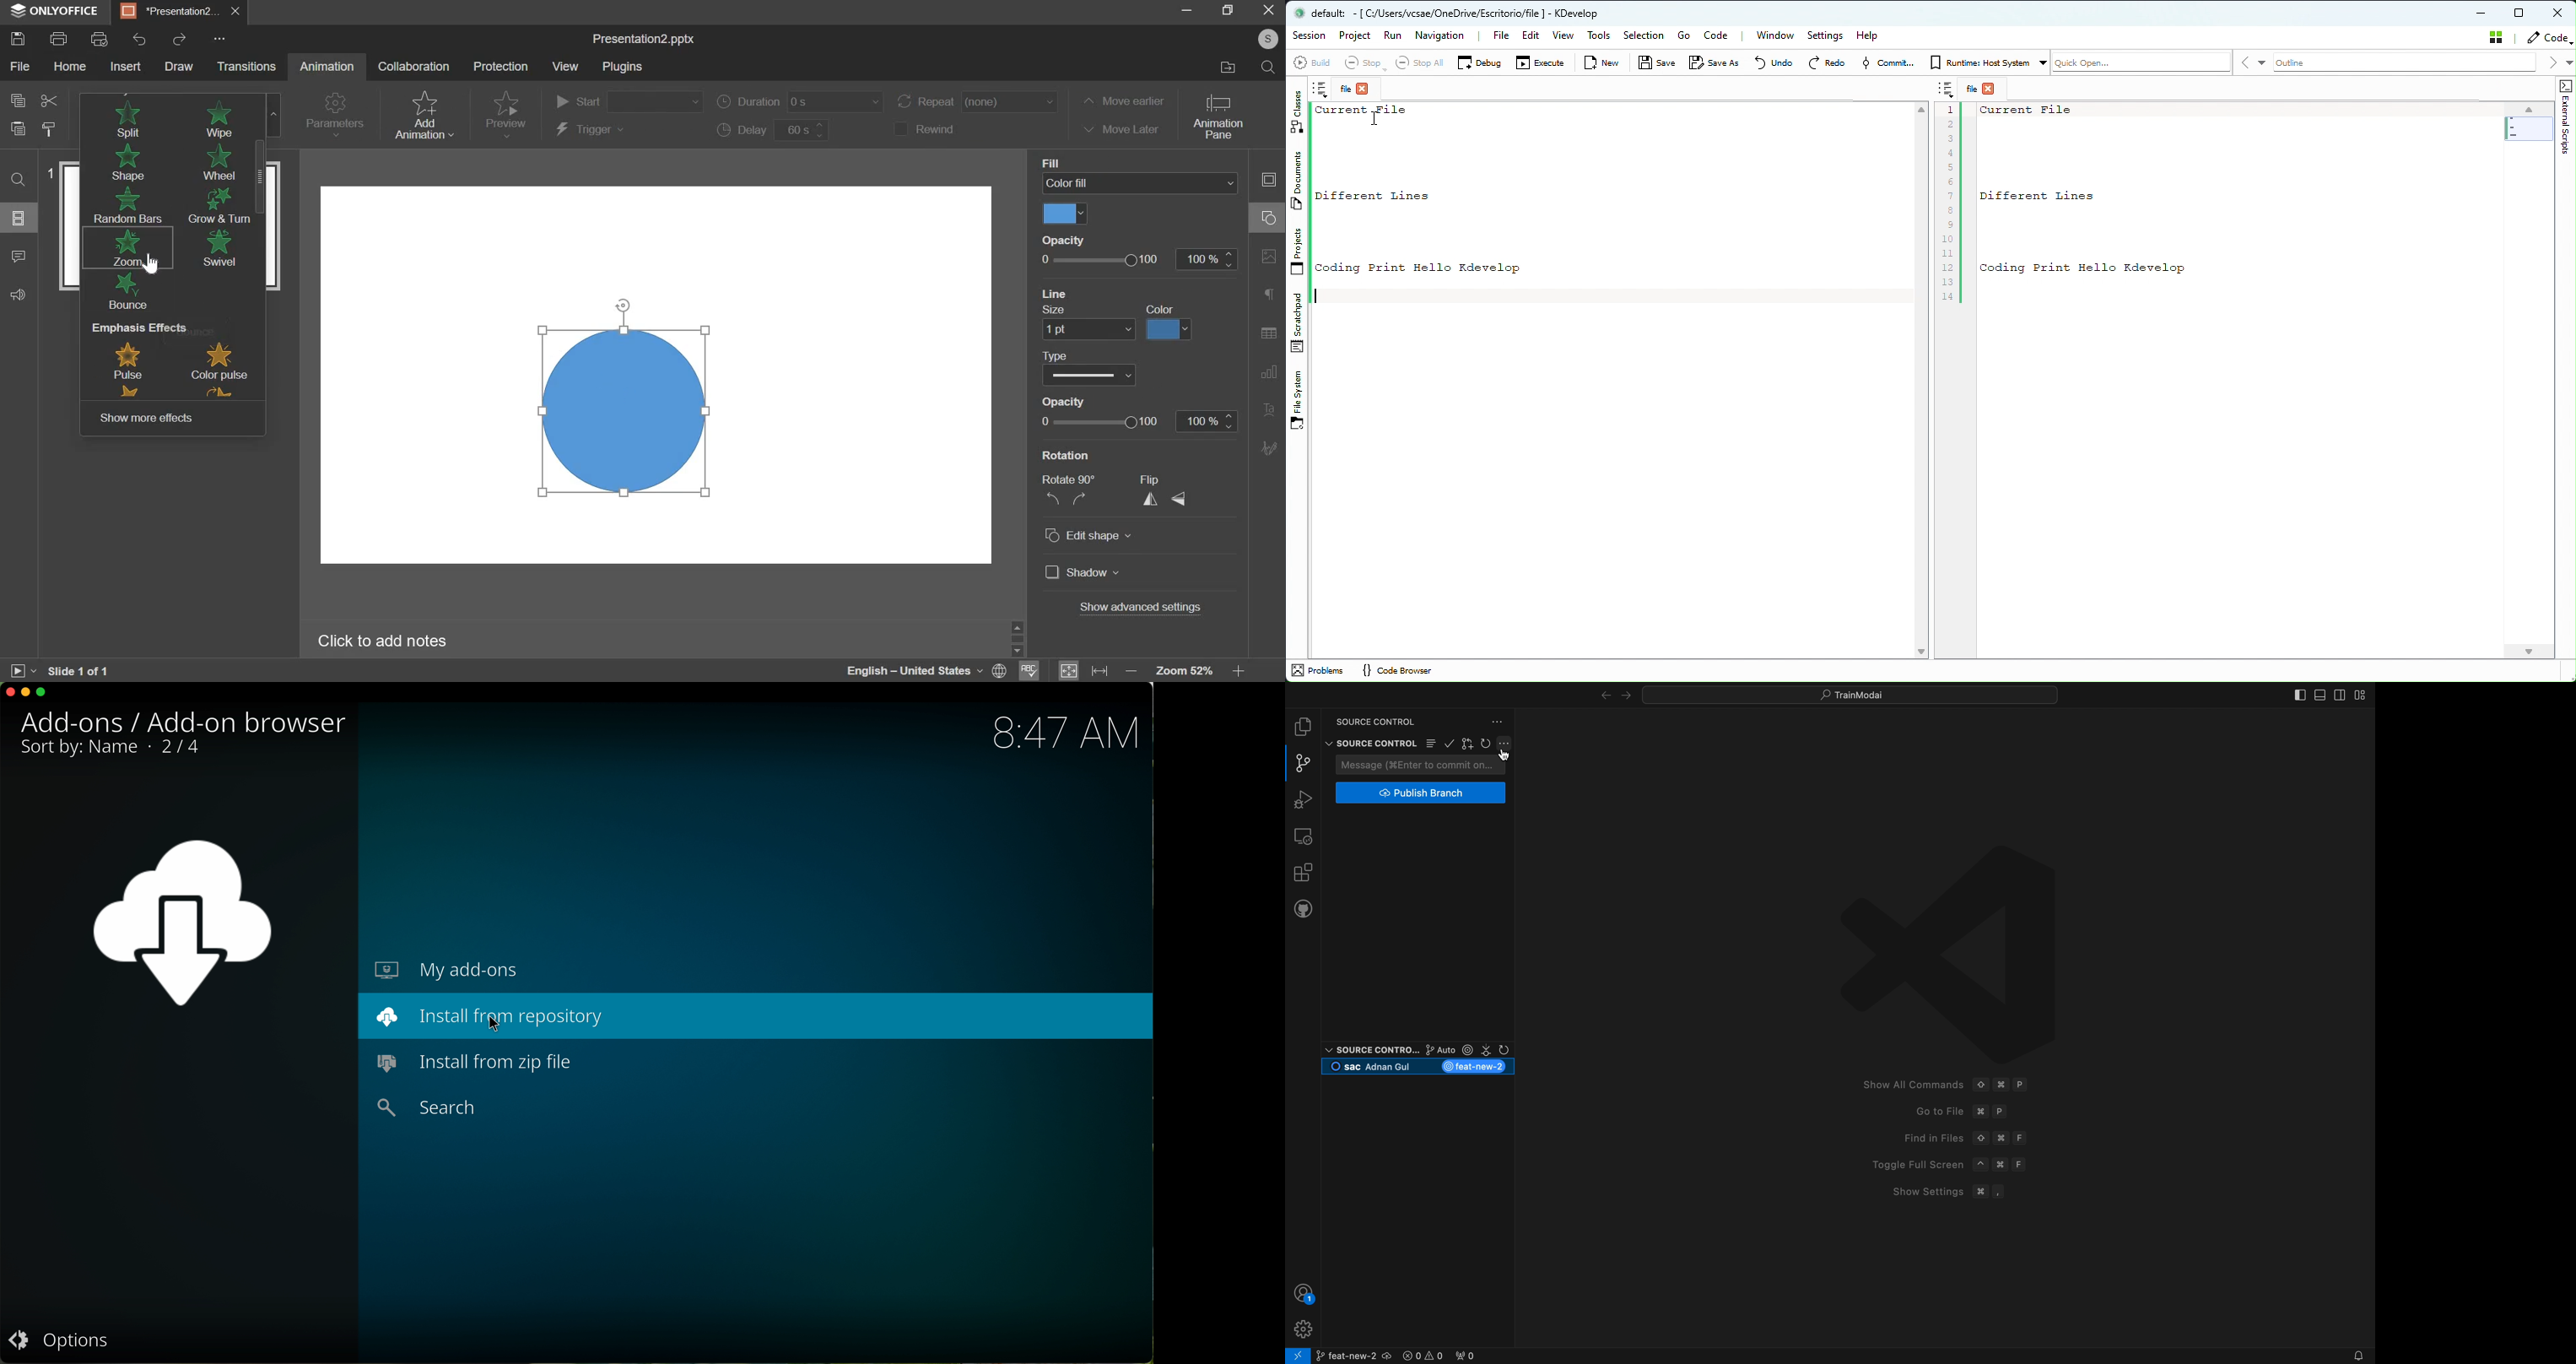 The image size is (2576, 1372). Describe the element at coordinates (410, 641) in the screenshot. I see `Click to add notes` at that location.